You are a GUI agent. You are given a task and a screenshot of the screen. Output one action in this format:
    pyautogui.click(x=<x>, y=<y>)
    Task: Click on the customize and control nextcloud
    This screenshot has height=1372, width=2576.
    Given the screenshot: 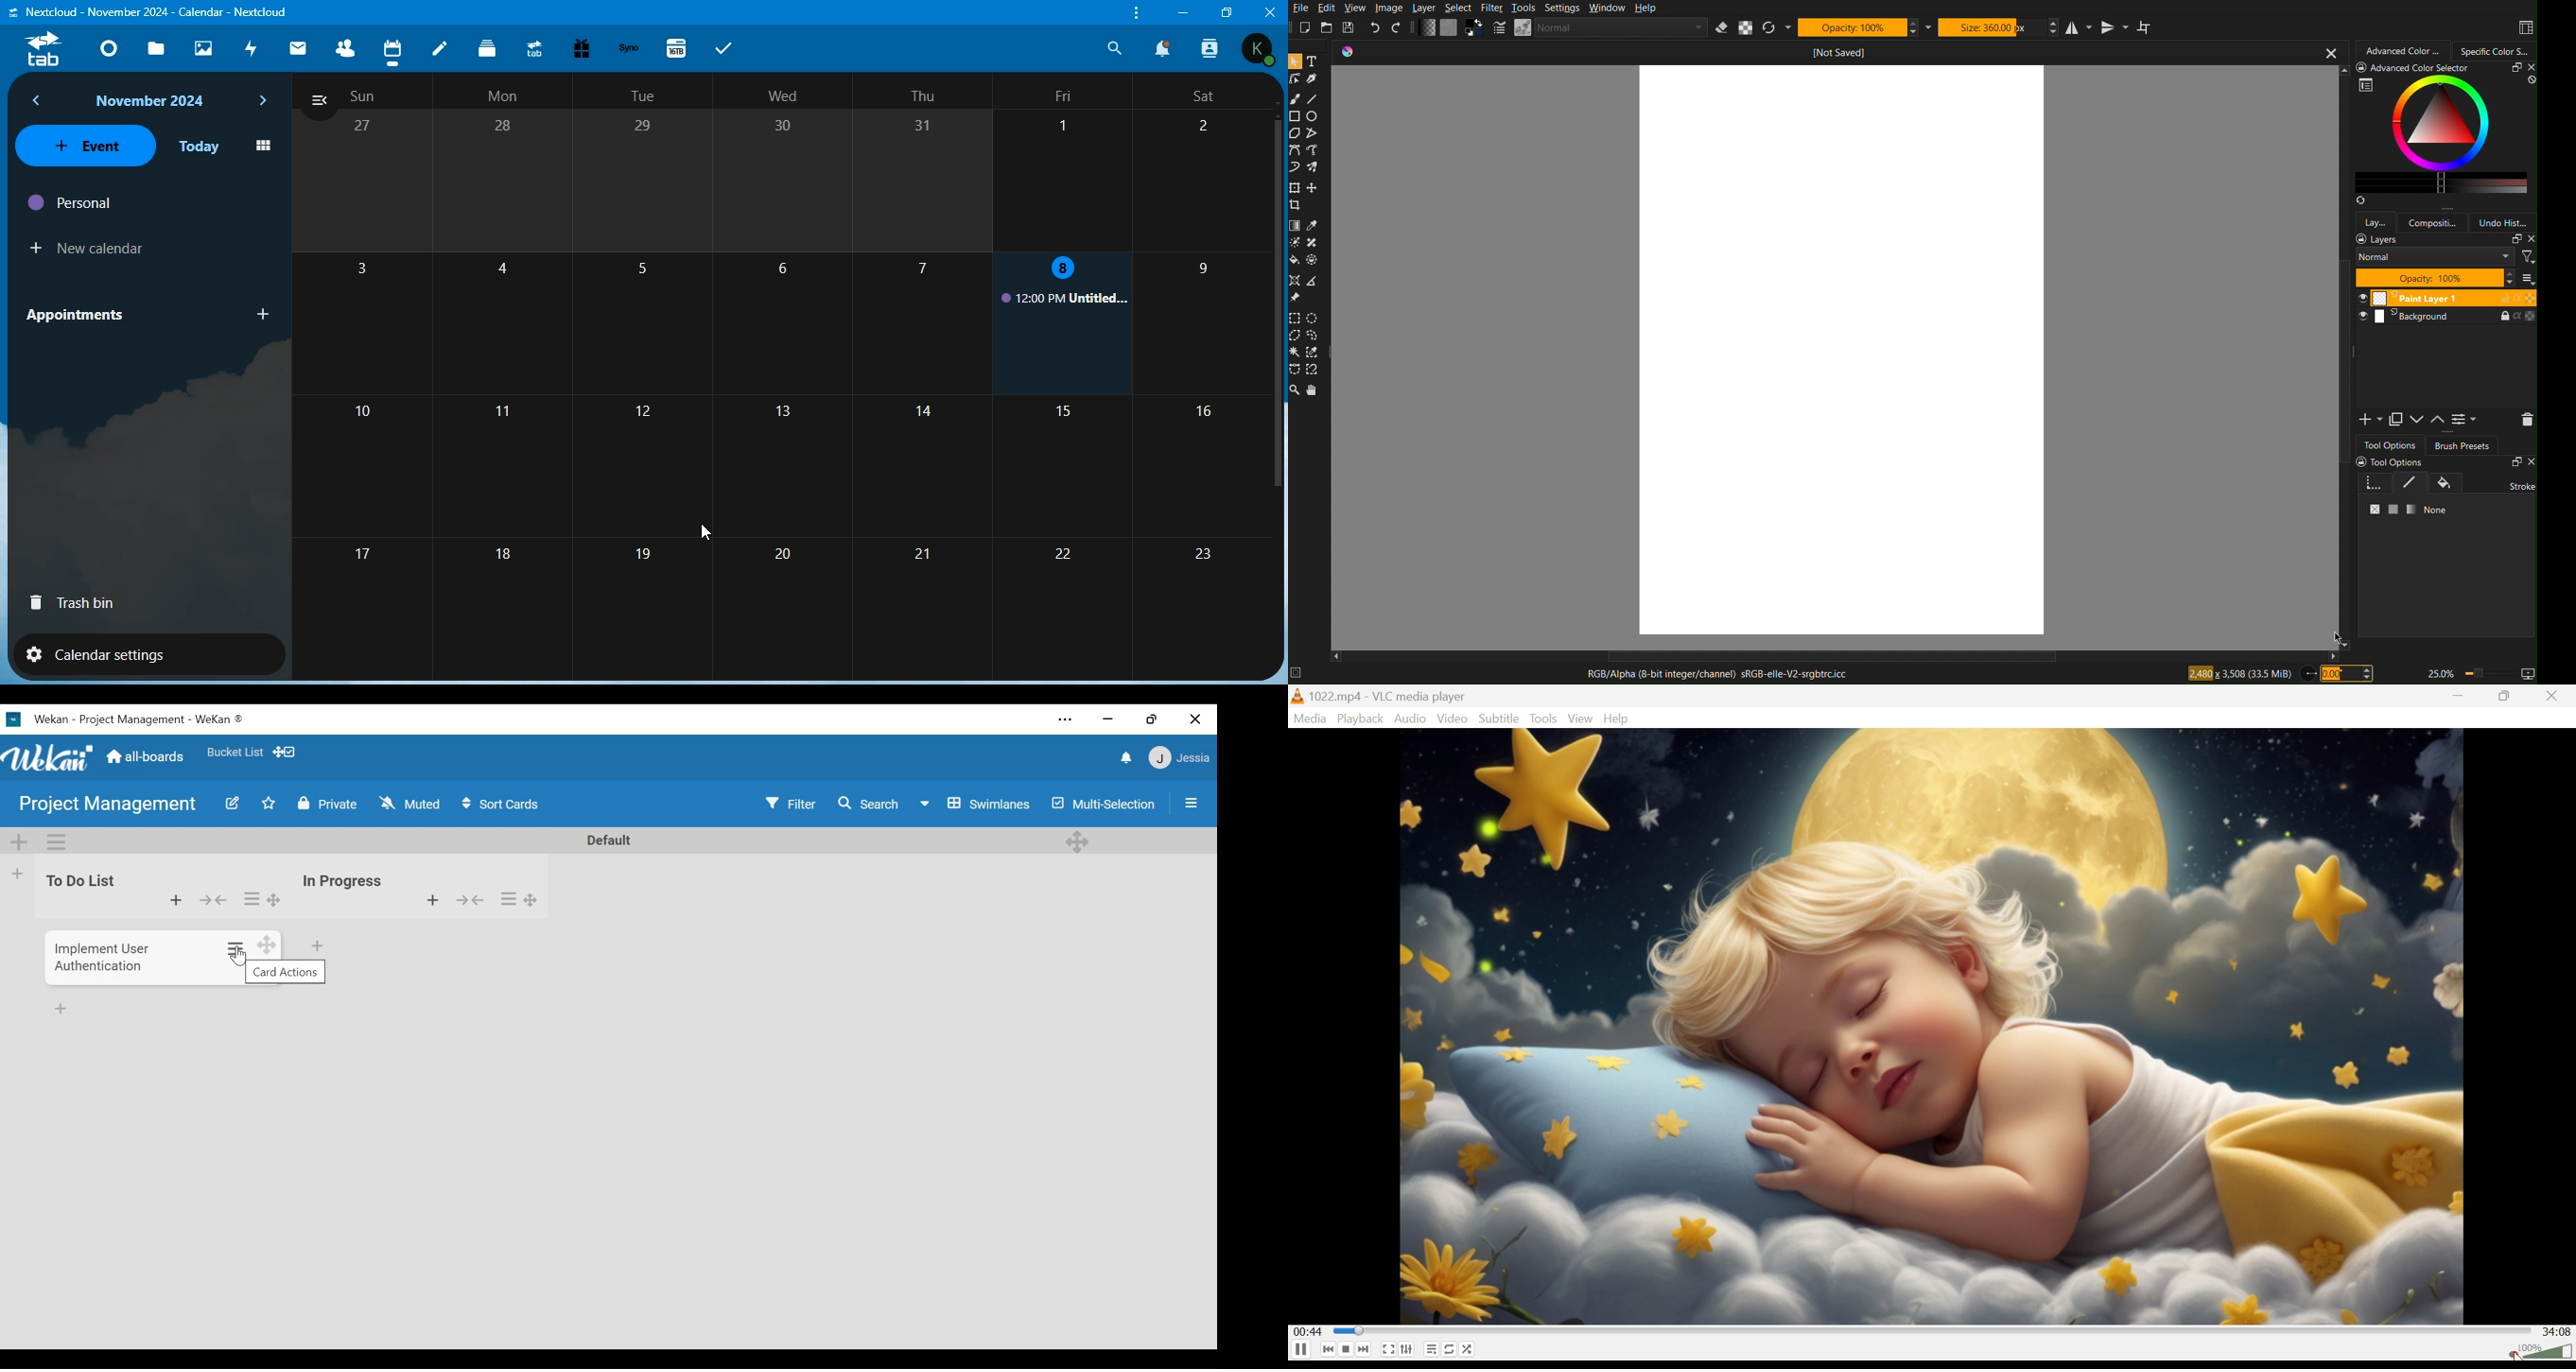 What is the action you would take?
    pyautogui.click(x=1137, y=14)
    